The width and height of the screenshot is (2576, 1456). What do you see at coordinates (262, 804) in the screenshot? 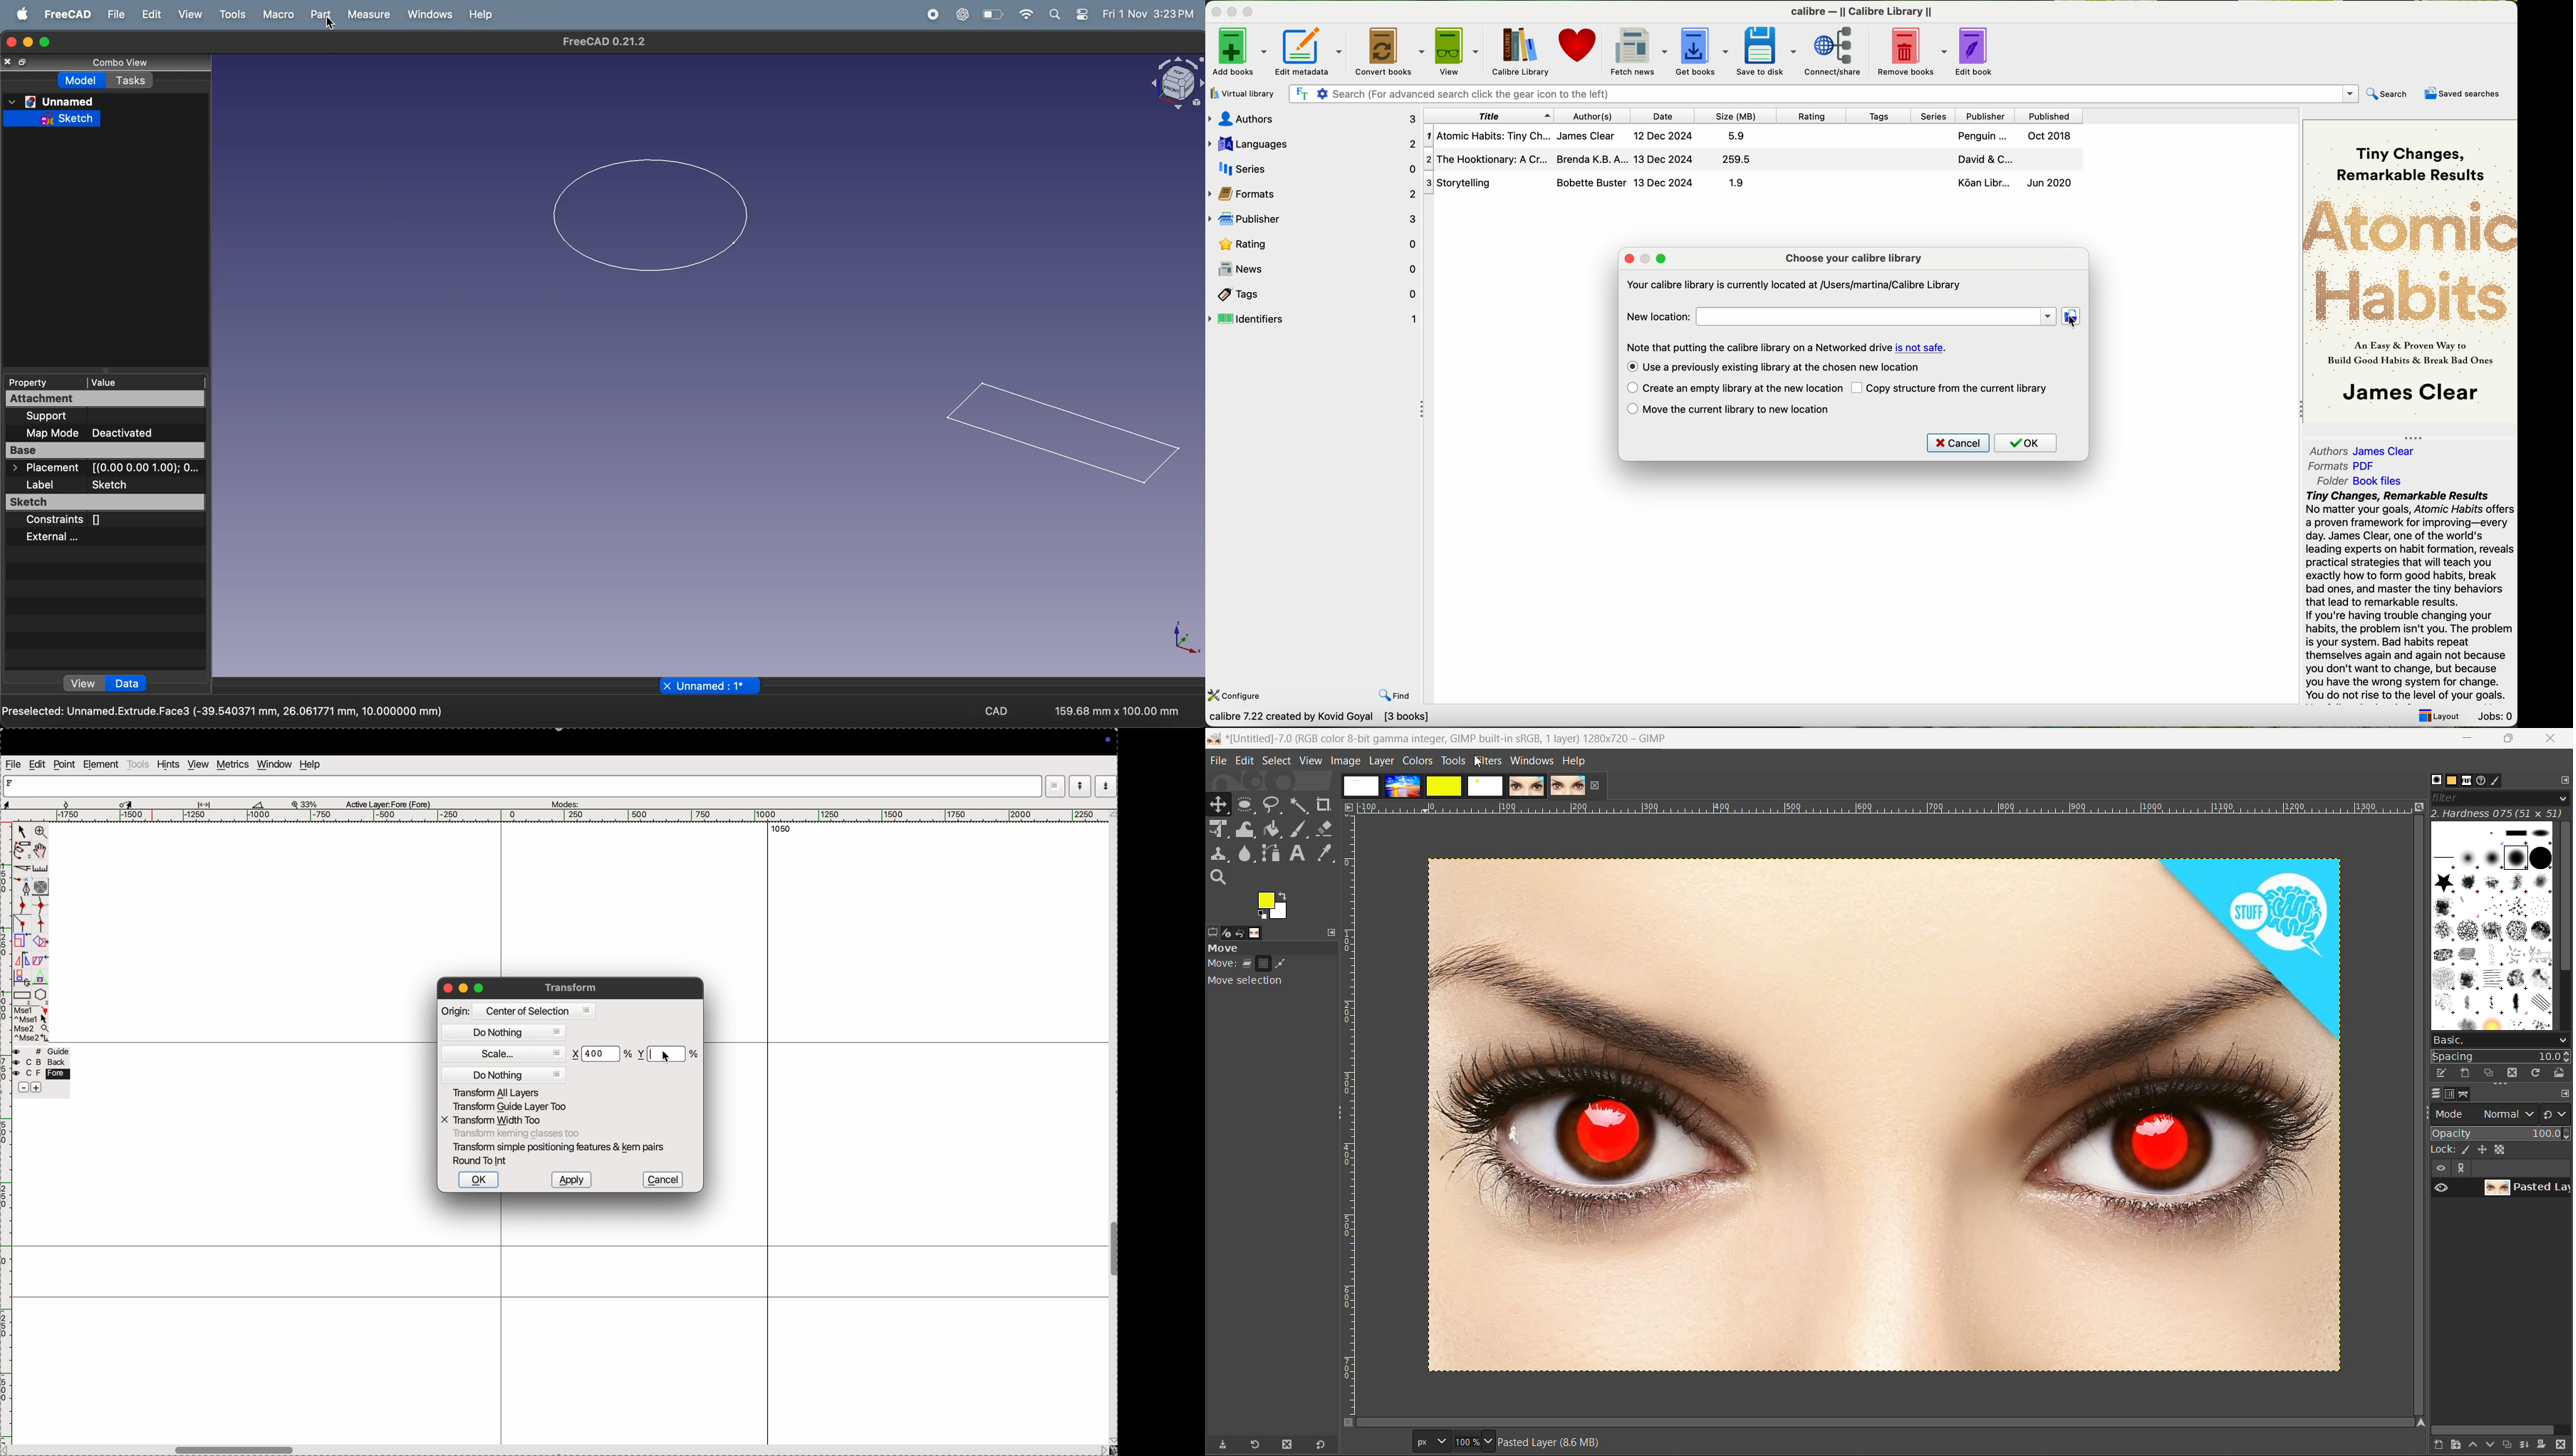
I see `boat` at bounding box center [262, 804].